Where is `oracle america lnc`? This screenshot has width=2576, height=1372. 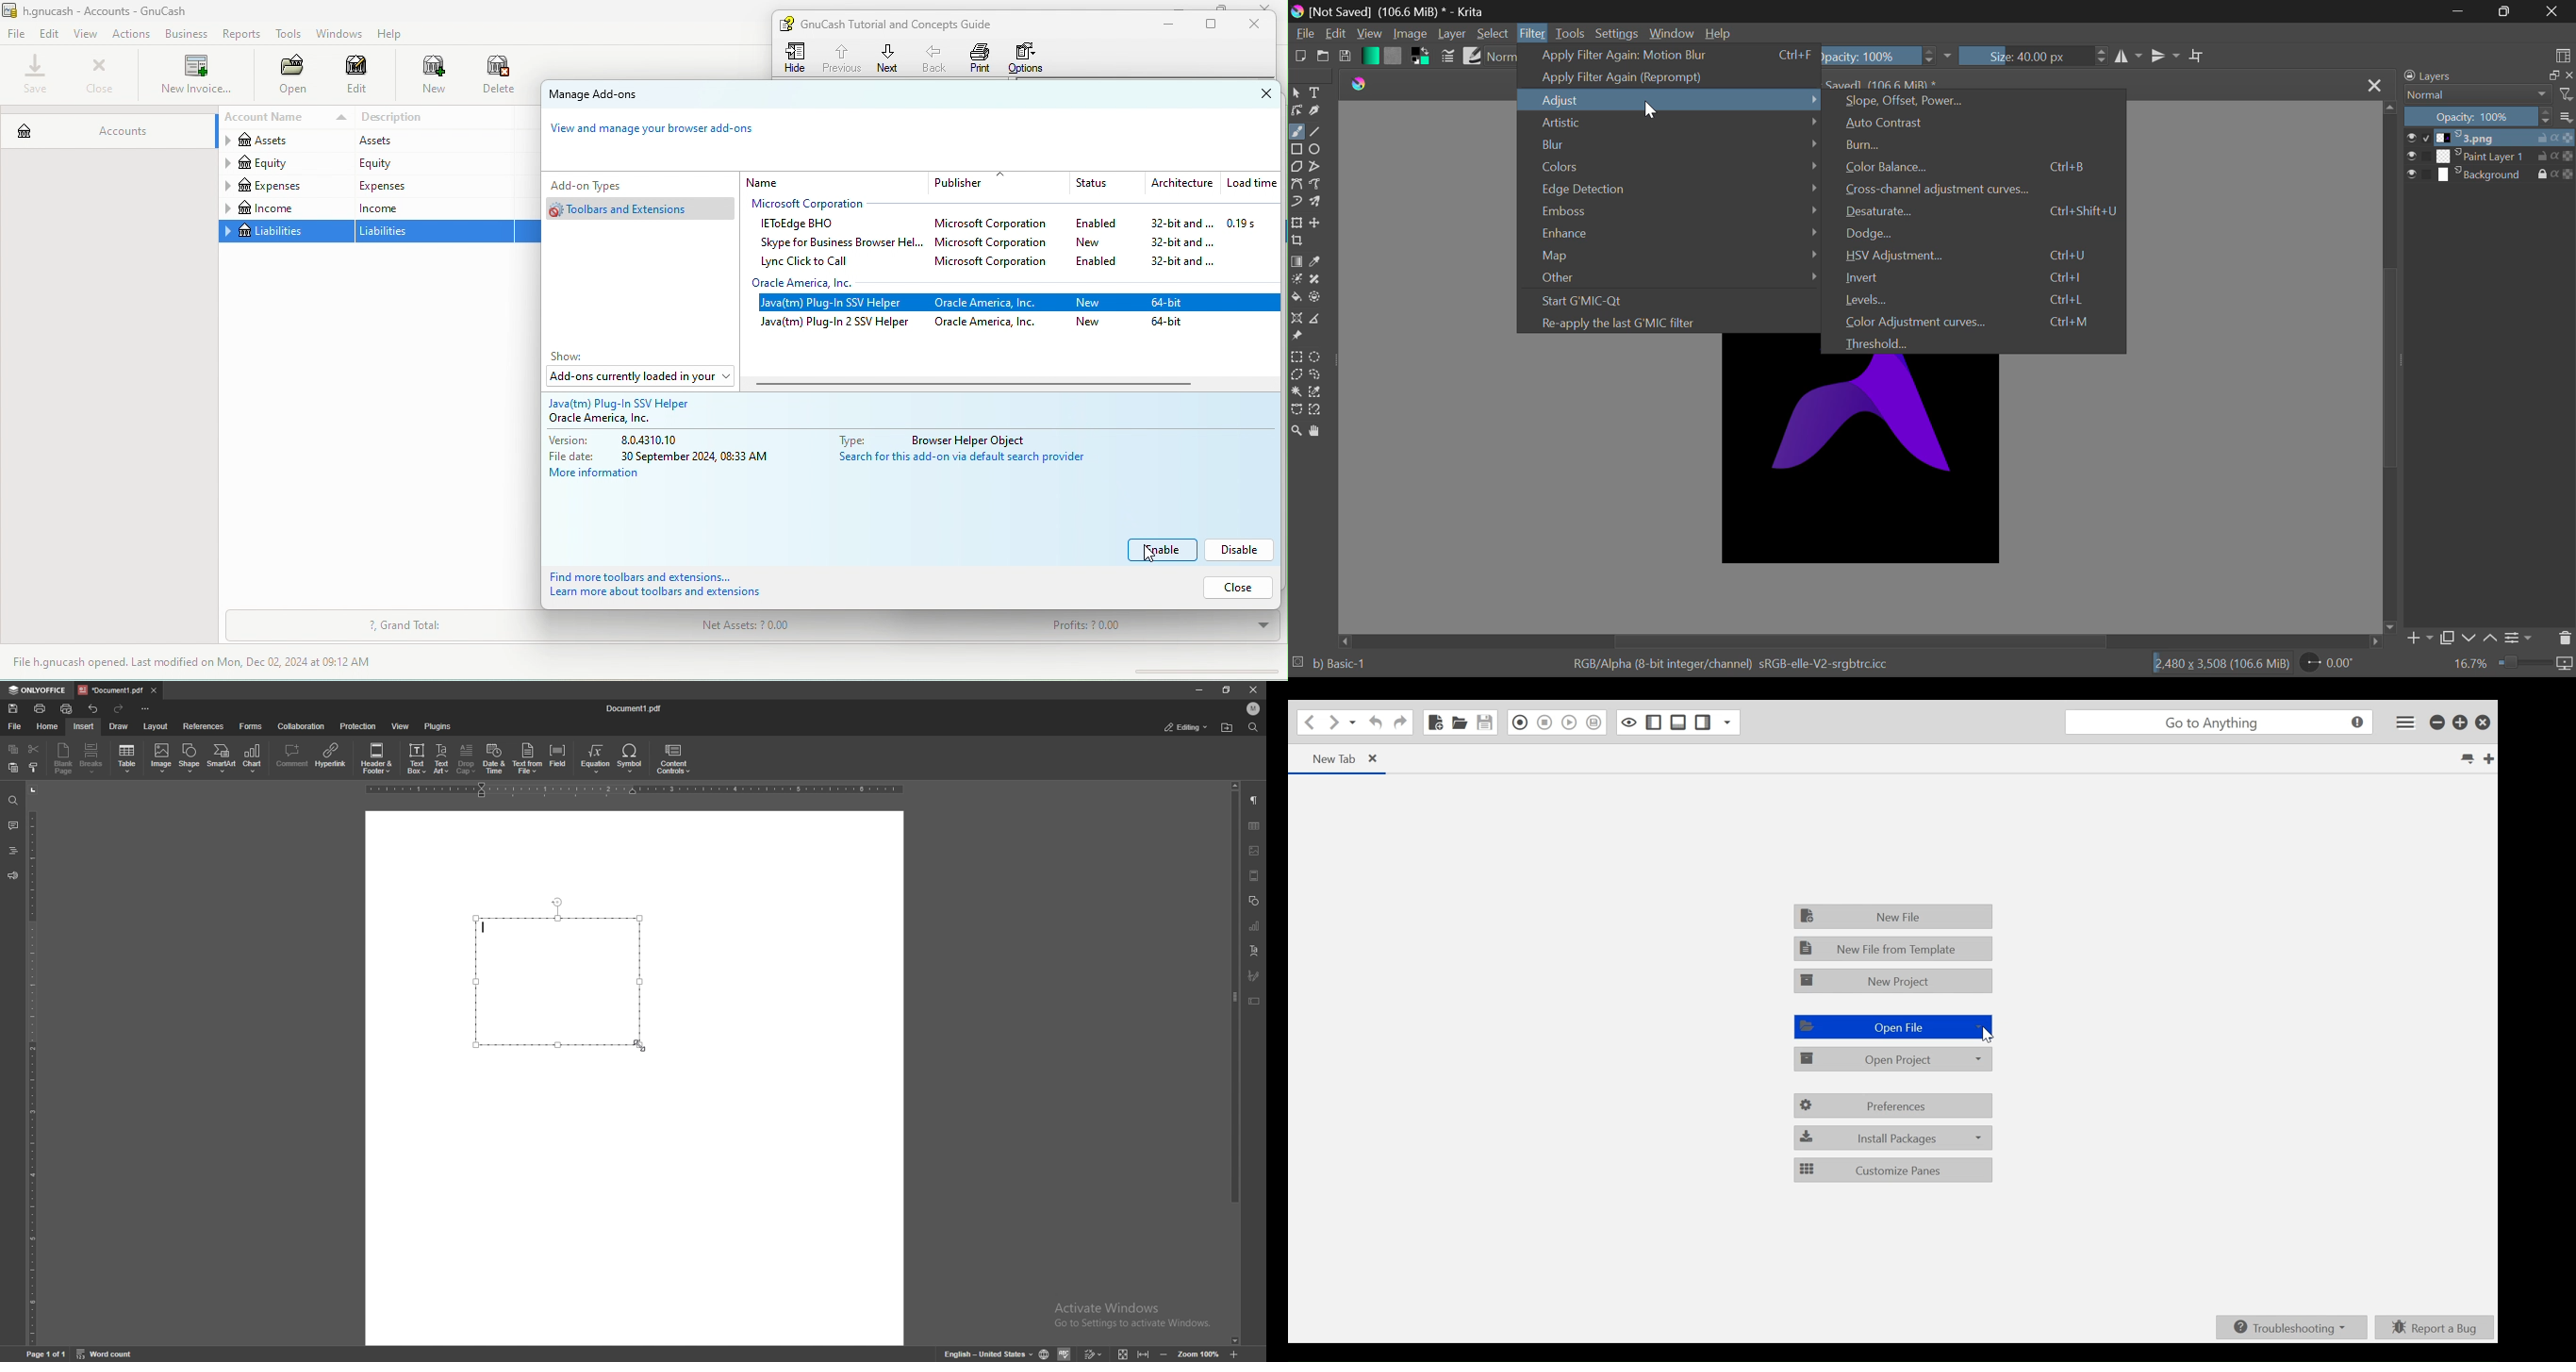 oracle america lnc is located at coordinates (626, 419).